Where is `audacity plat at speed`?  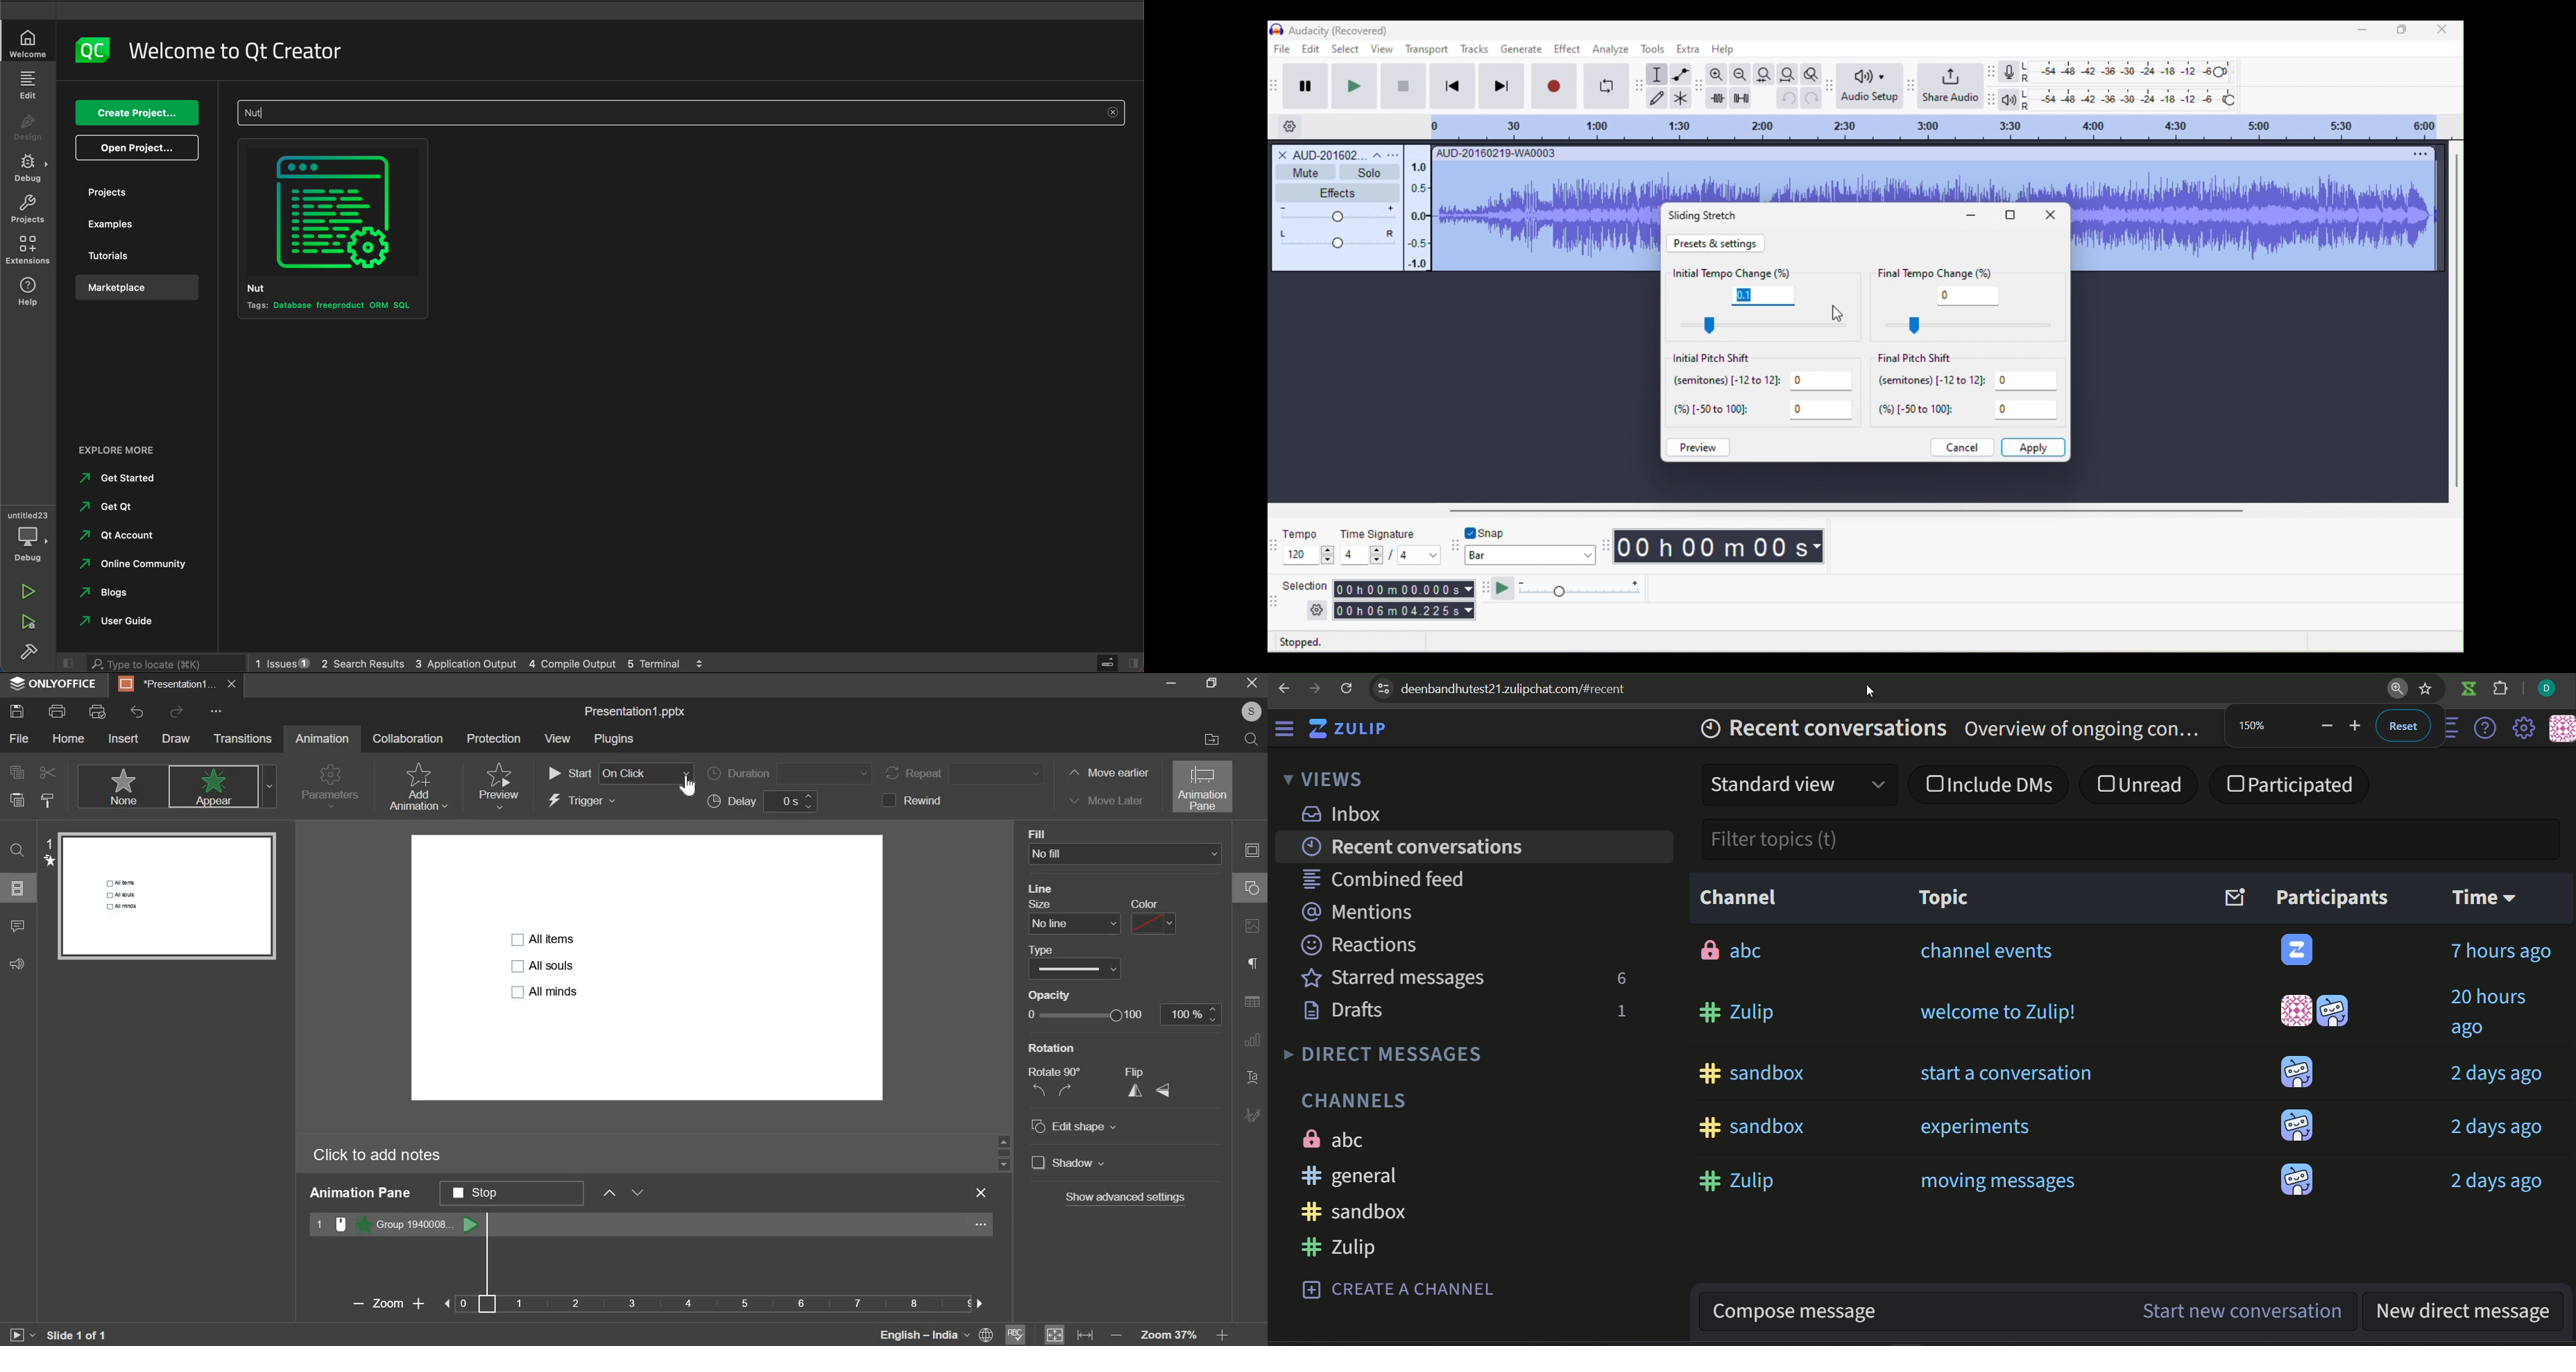
audacity plat at speed is located at coordinates (1486, 590).